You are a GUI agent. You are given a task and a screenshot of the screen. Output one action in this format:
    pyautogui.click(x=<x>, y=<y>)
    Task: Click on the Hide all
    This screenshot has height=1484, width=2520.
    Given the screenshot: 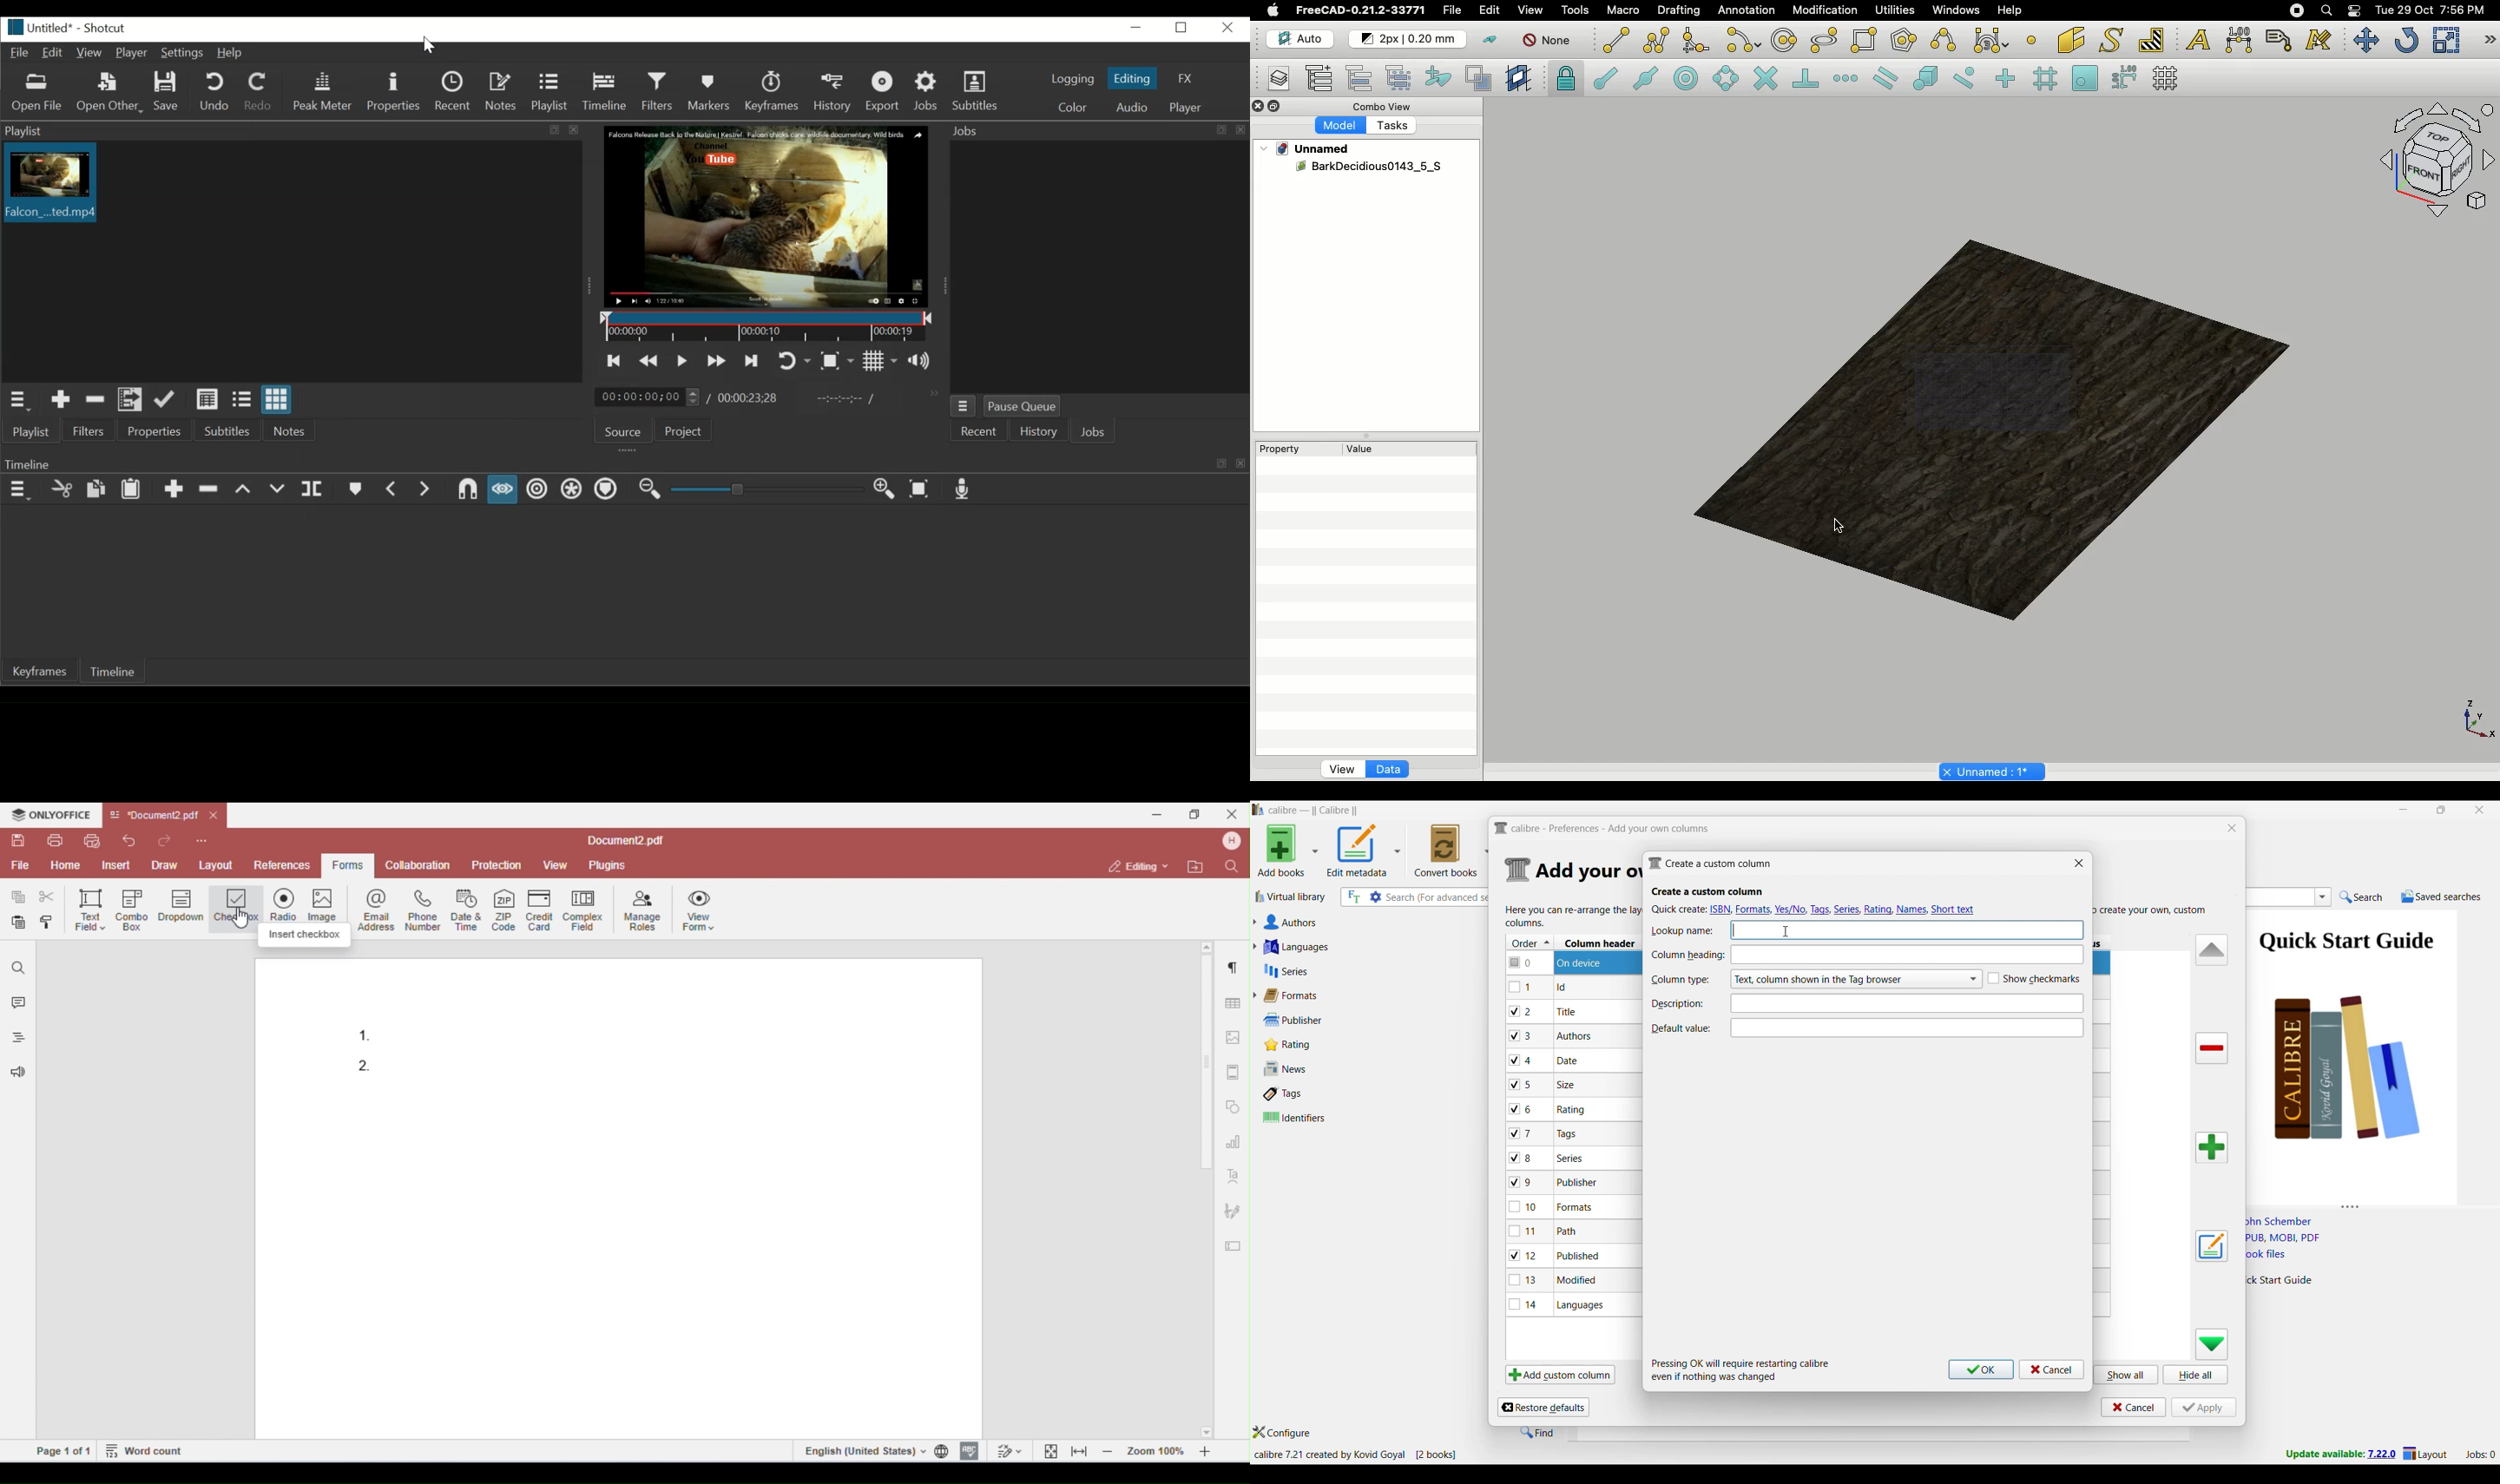 What is the action you would take?
    pyautogui.click(x=2195, y=1375)
    